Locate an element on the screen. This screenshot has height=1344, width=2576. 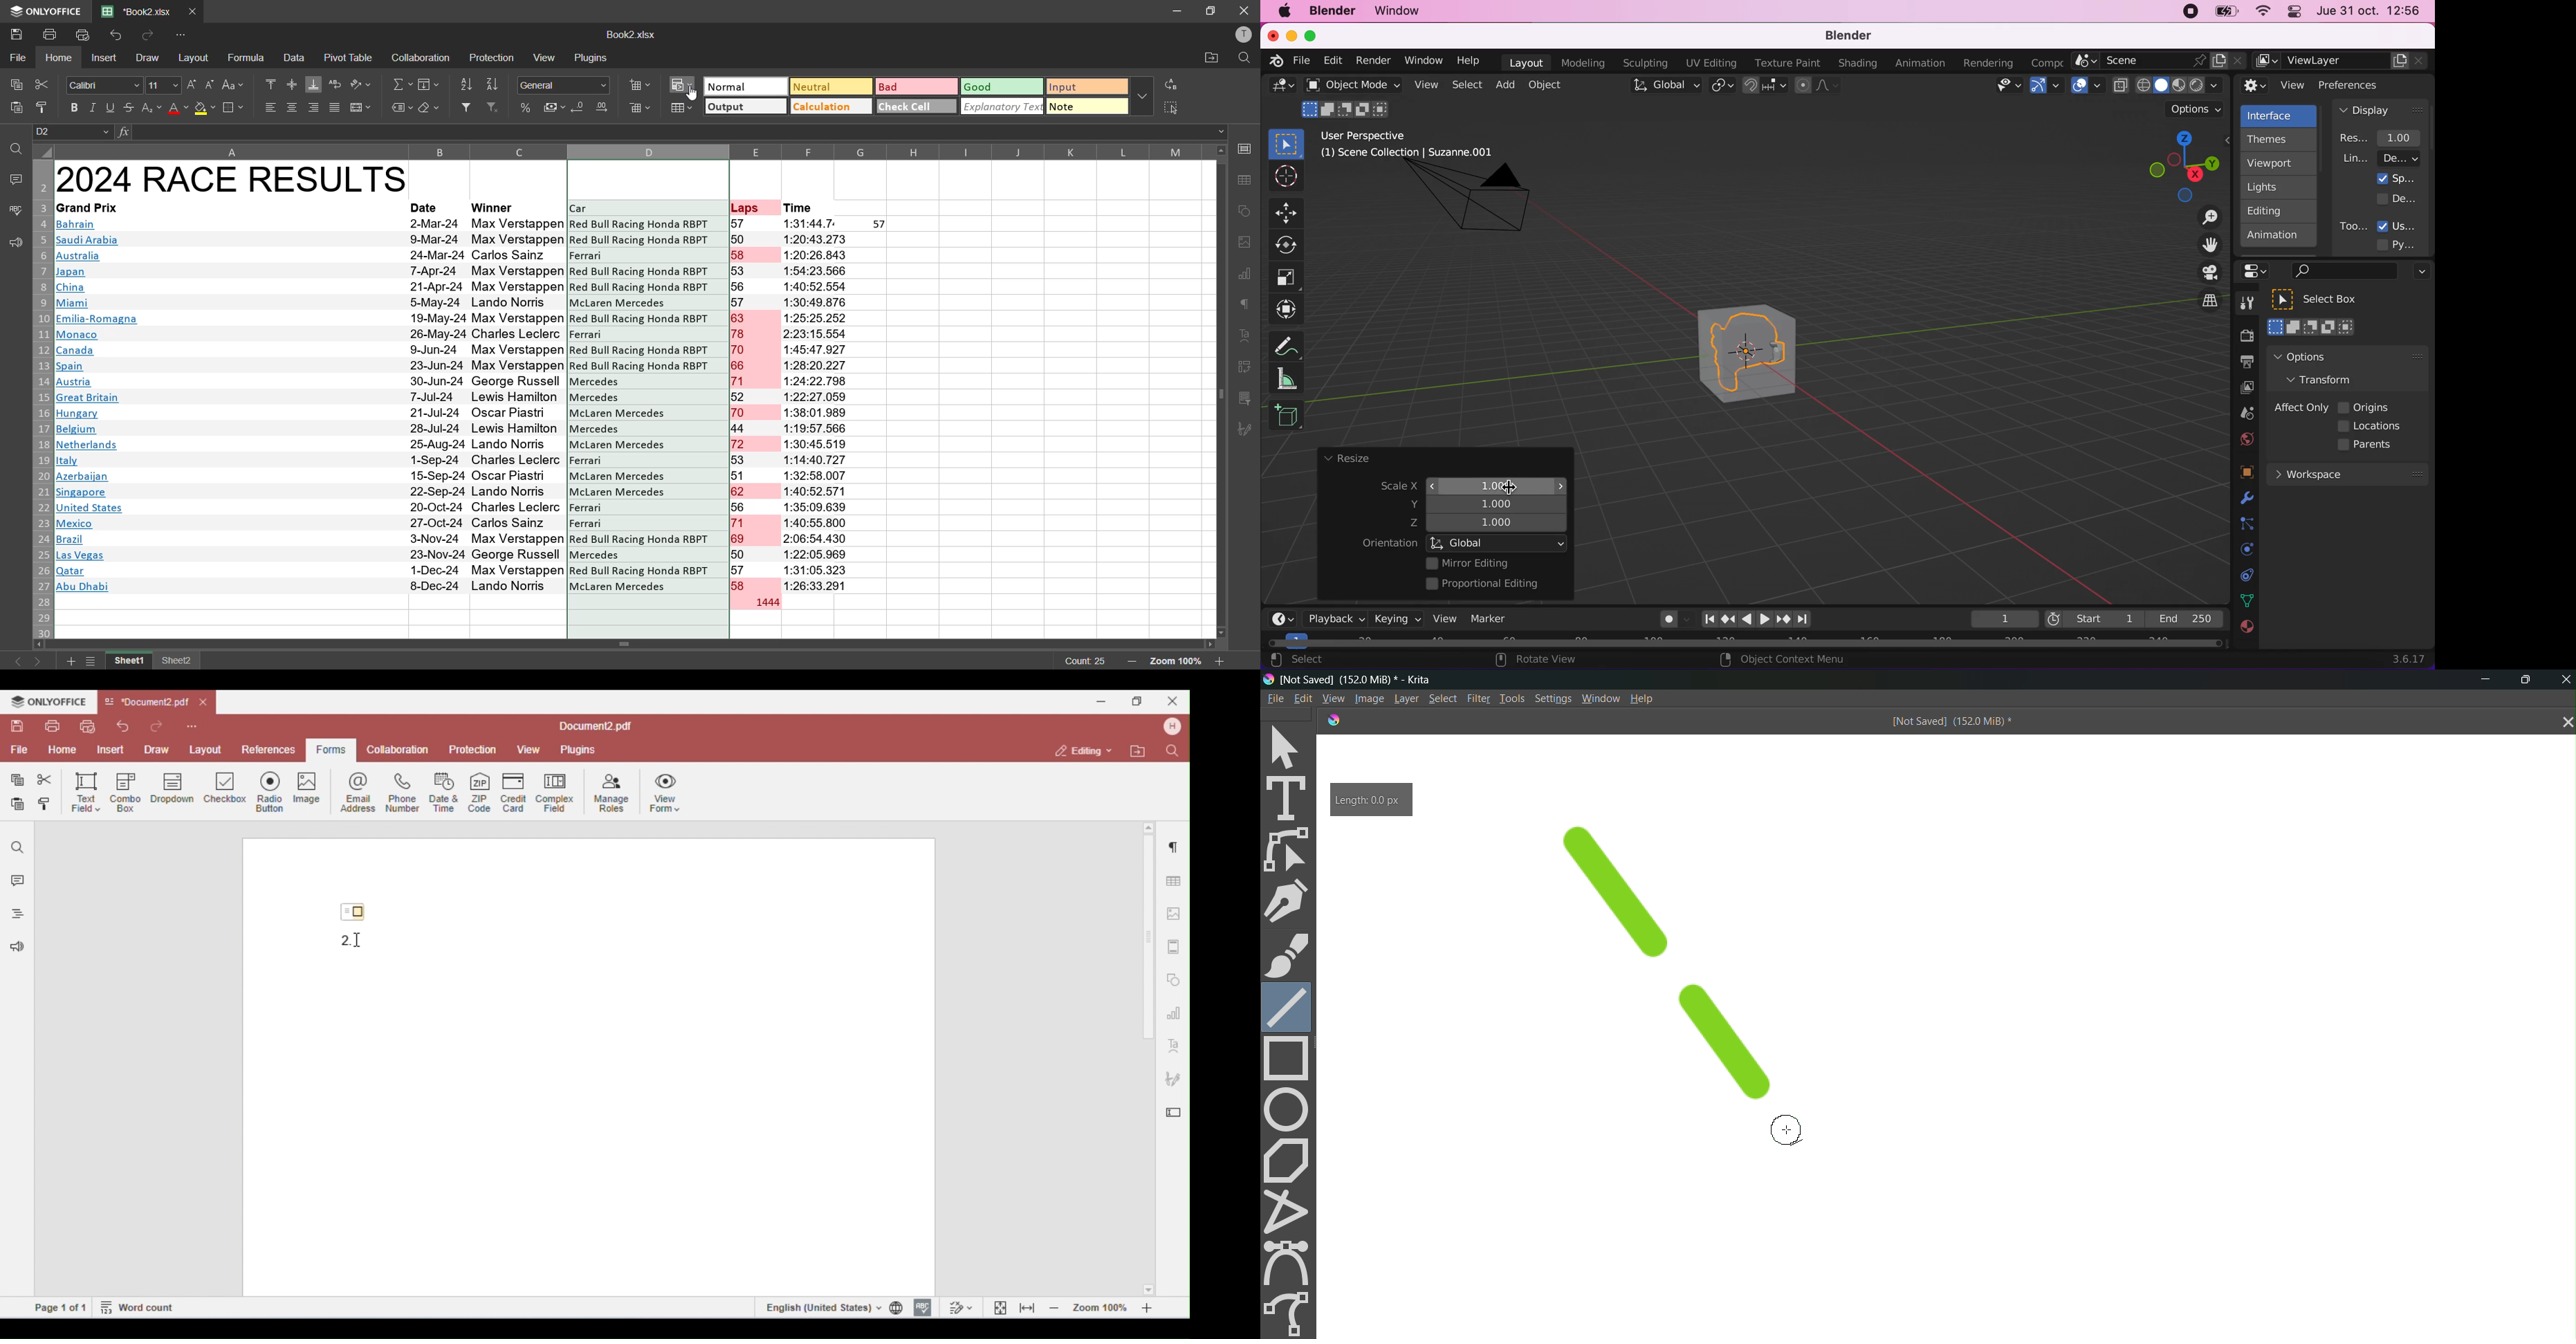
Window is located at coordinates (1601, 699).